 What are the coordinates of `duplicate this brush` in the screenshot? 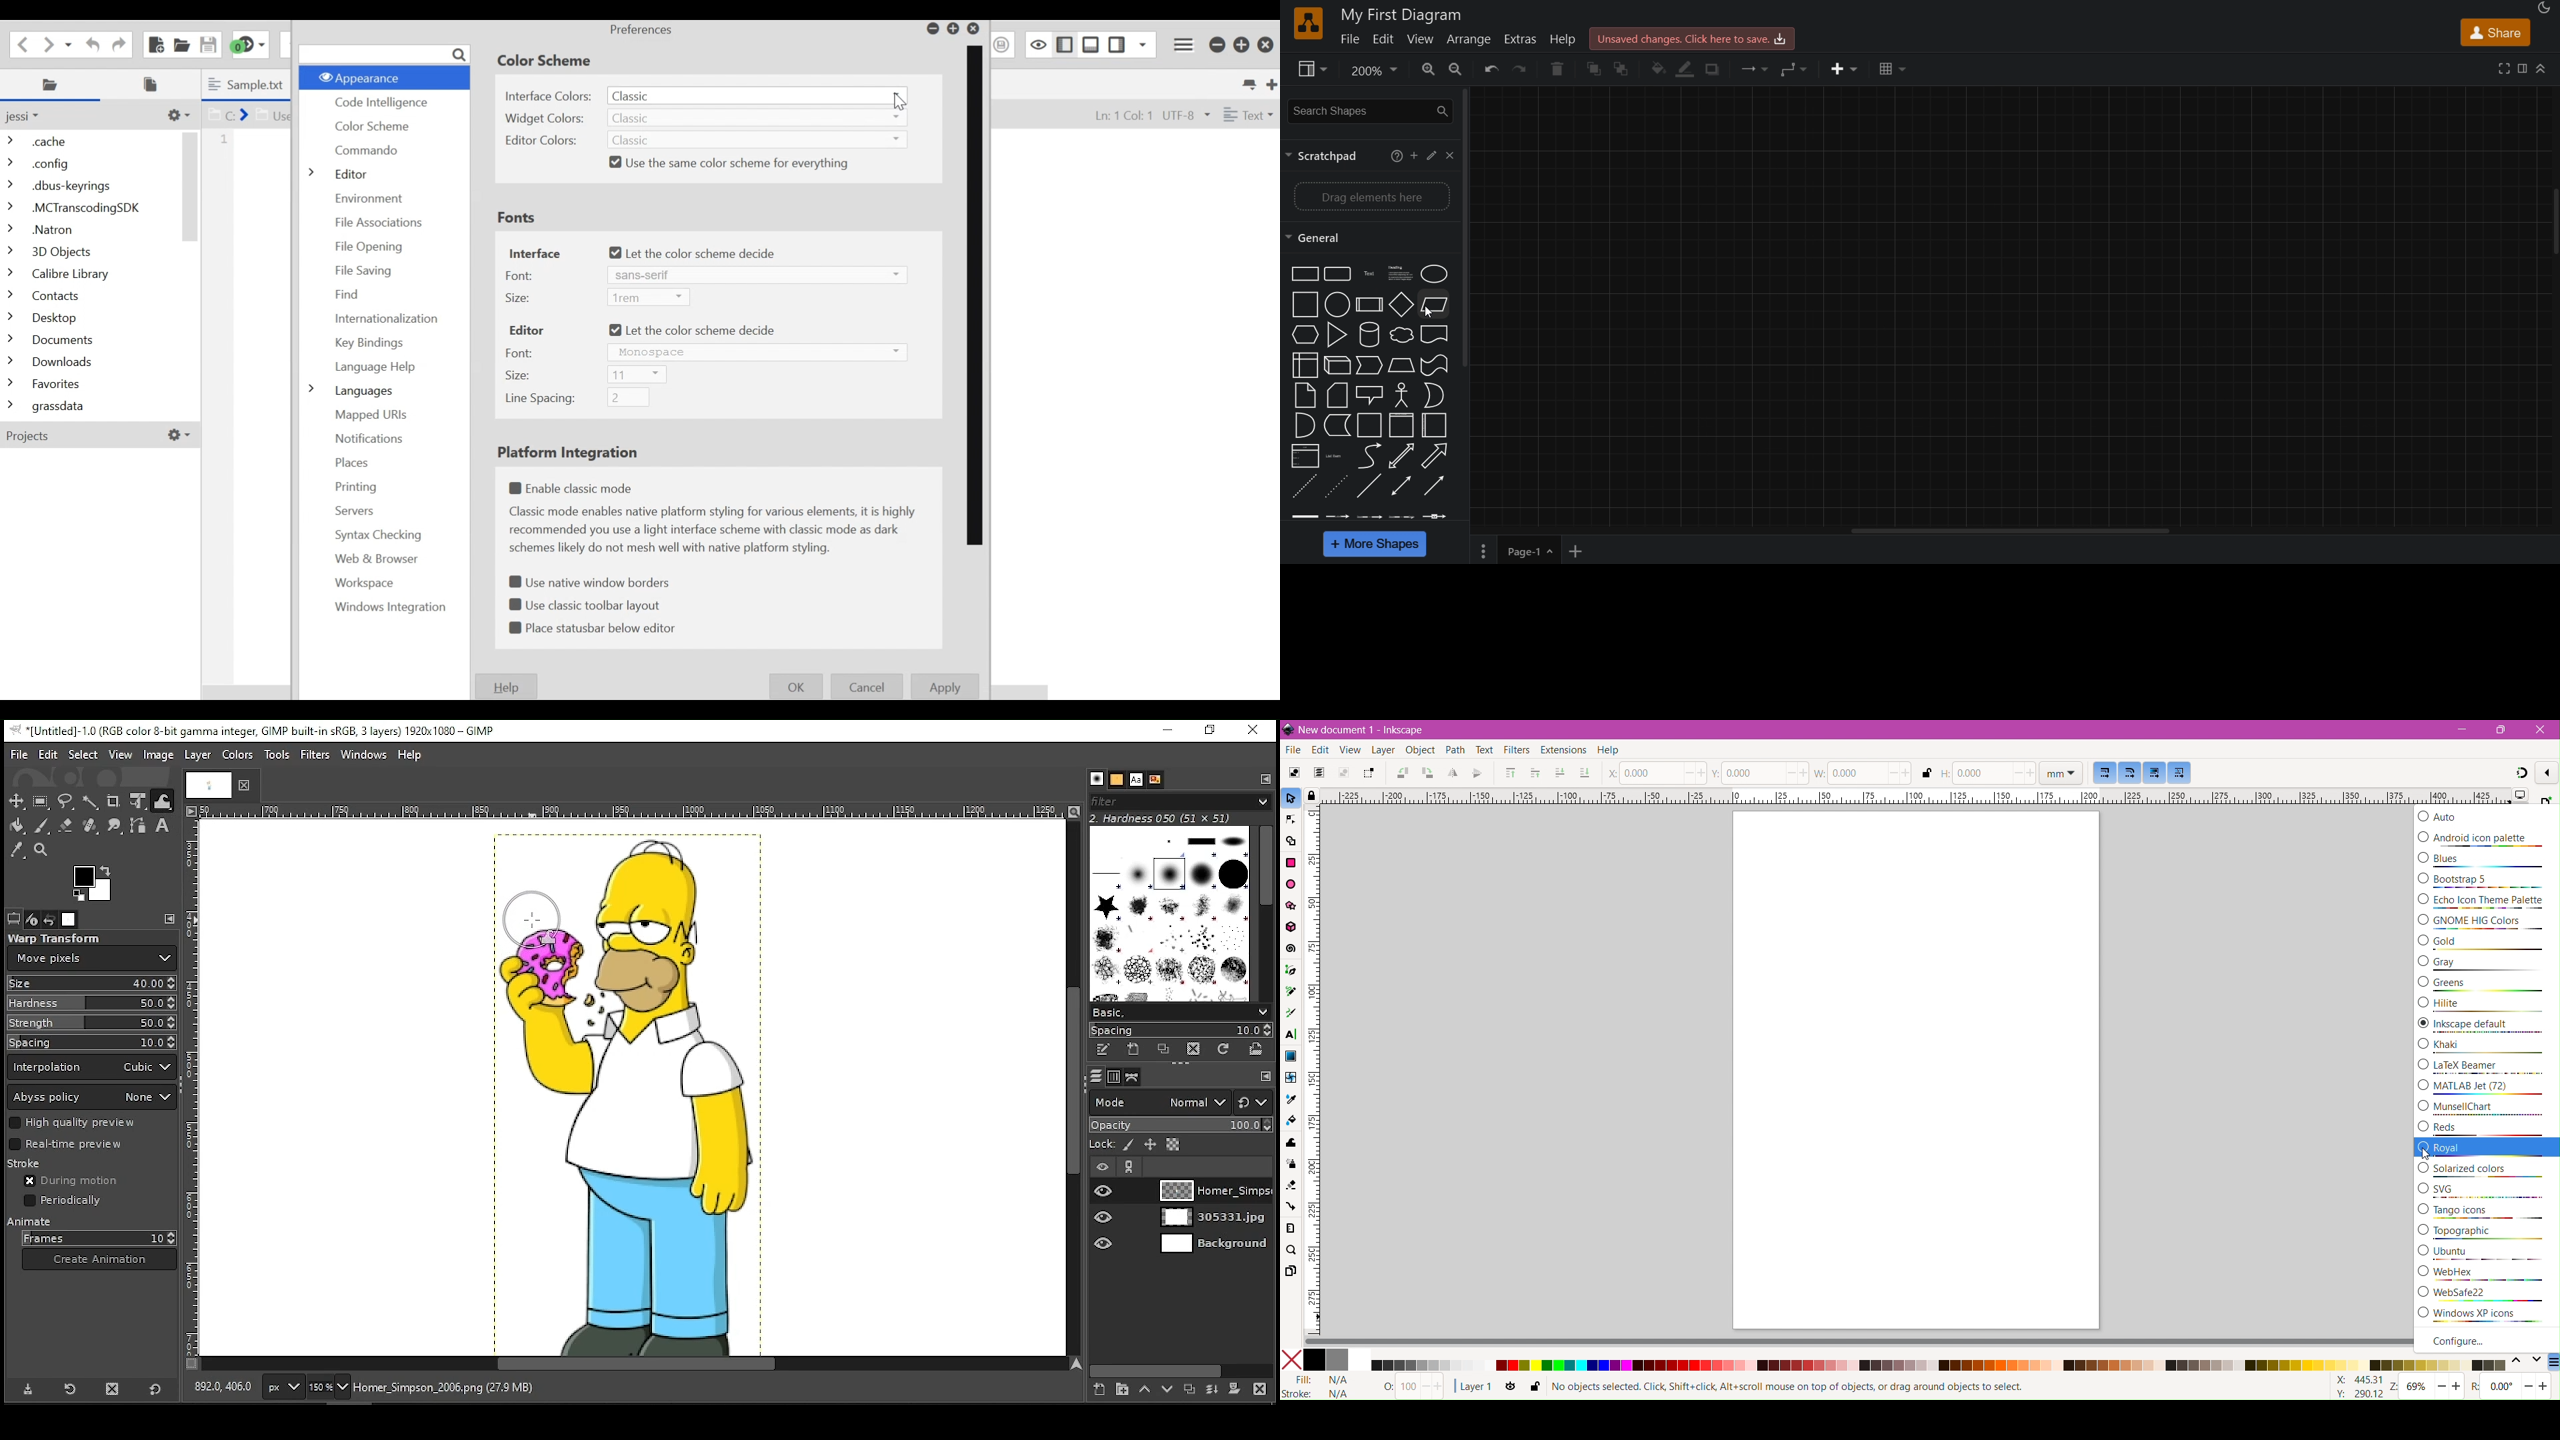 It's located at (1164, 1050).